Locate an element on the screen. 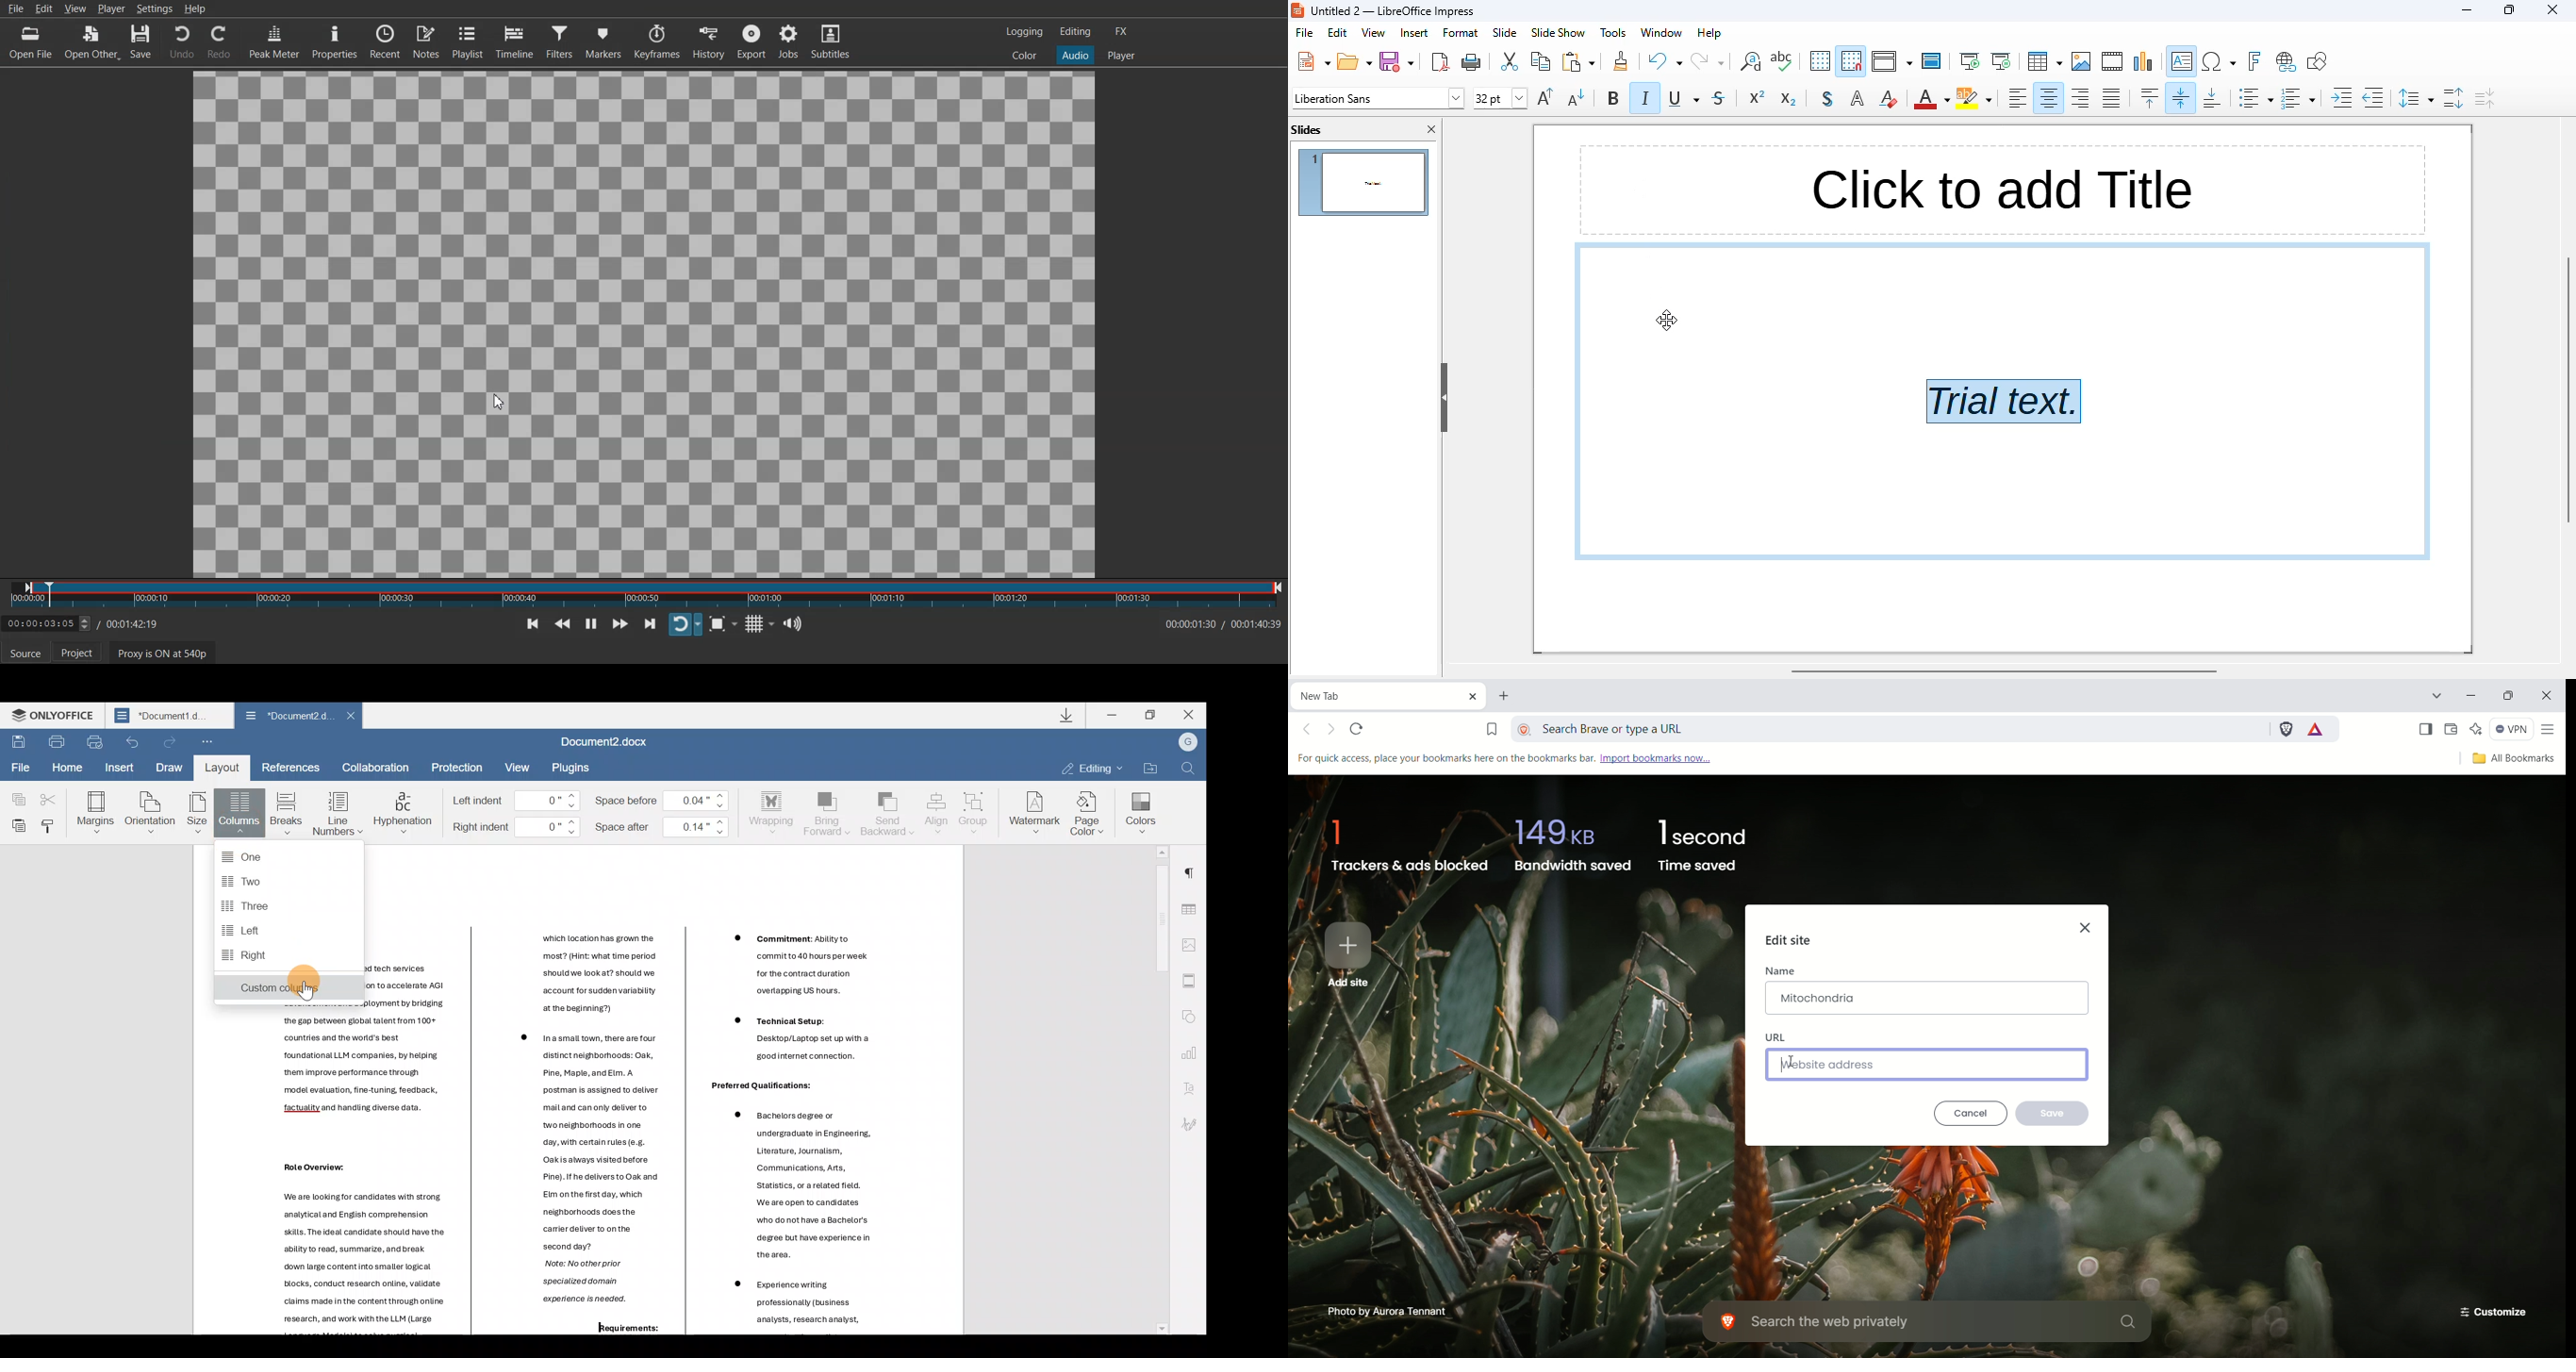 This screenshot has width=2576, height=1372. Document2.docx is located at coordinates (612, 742).